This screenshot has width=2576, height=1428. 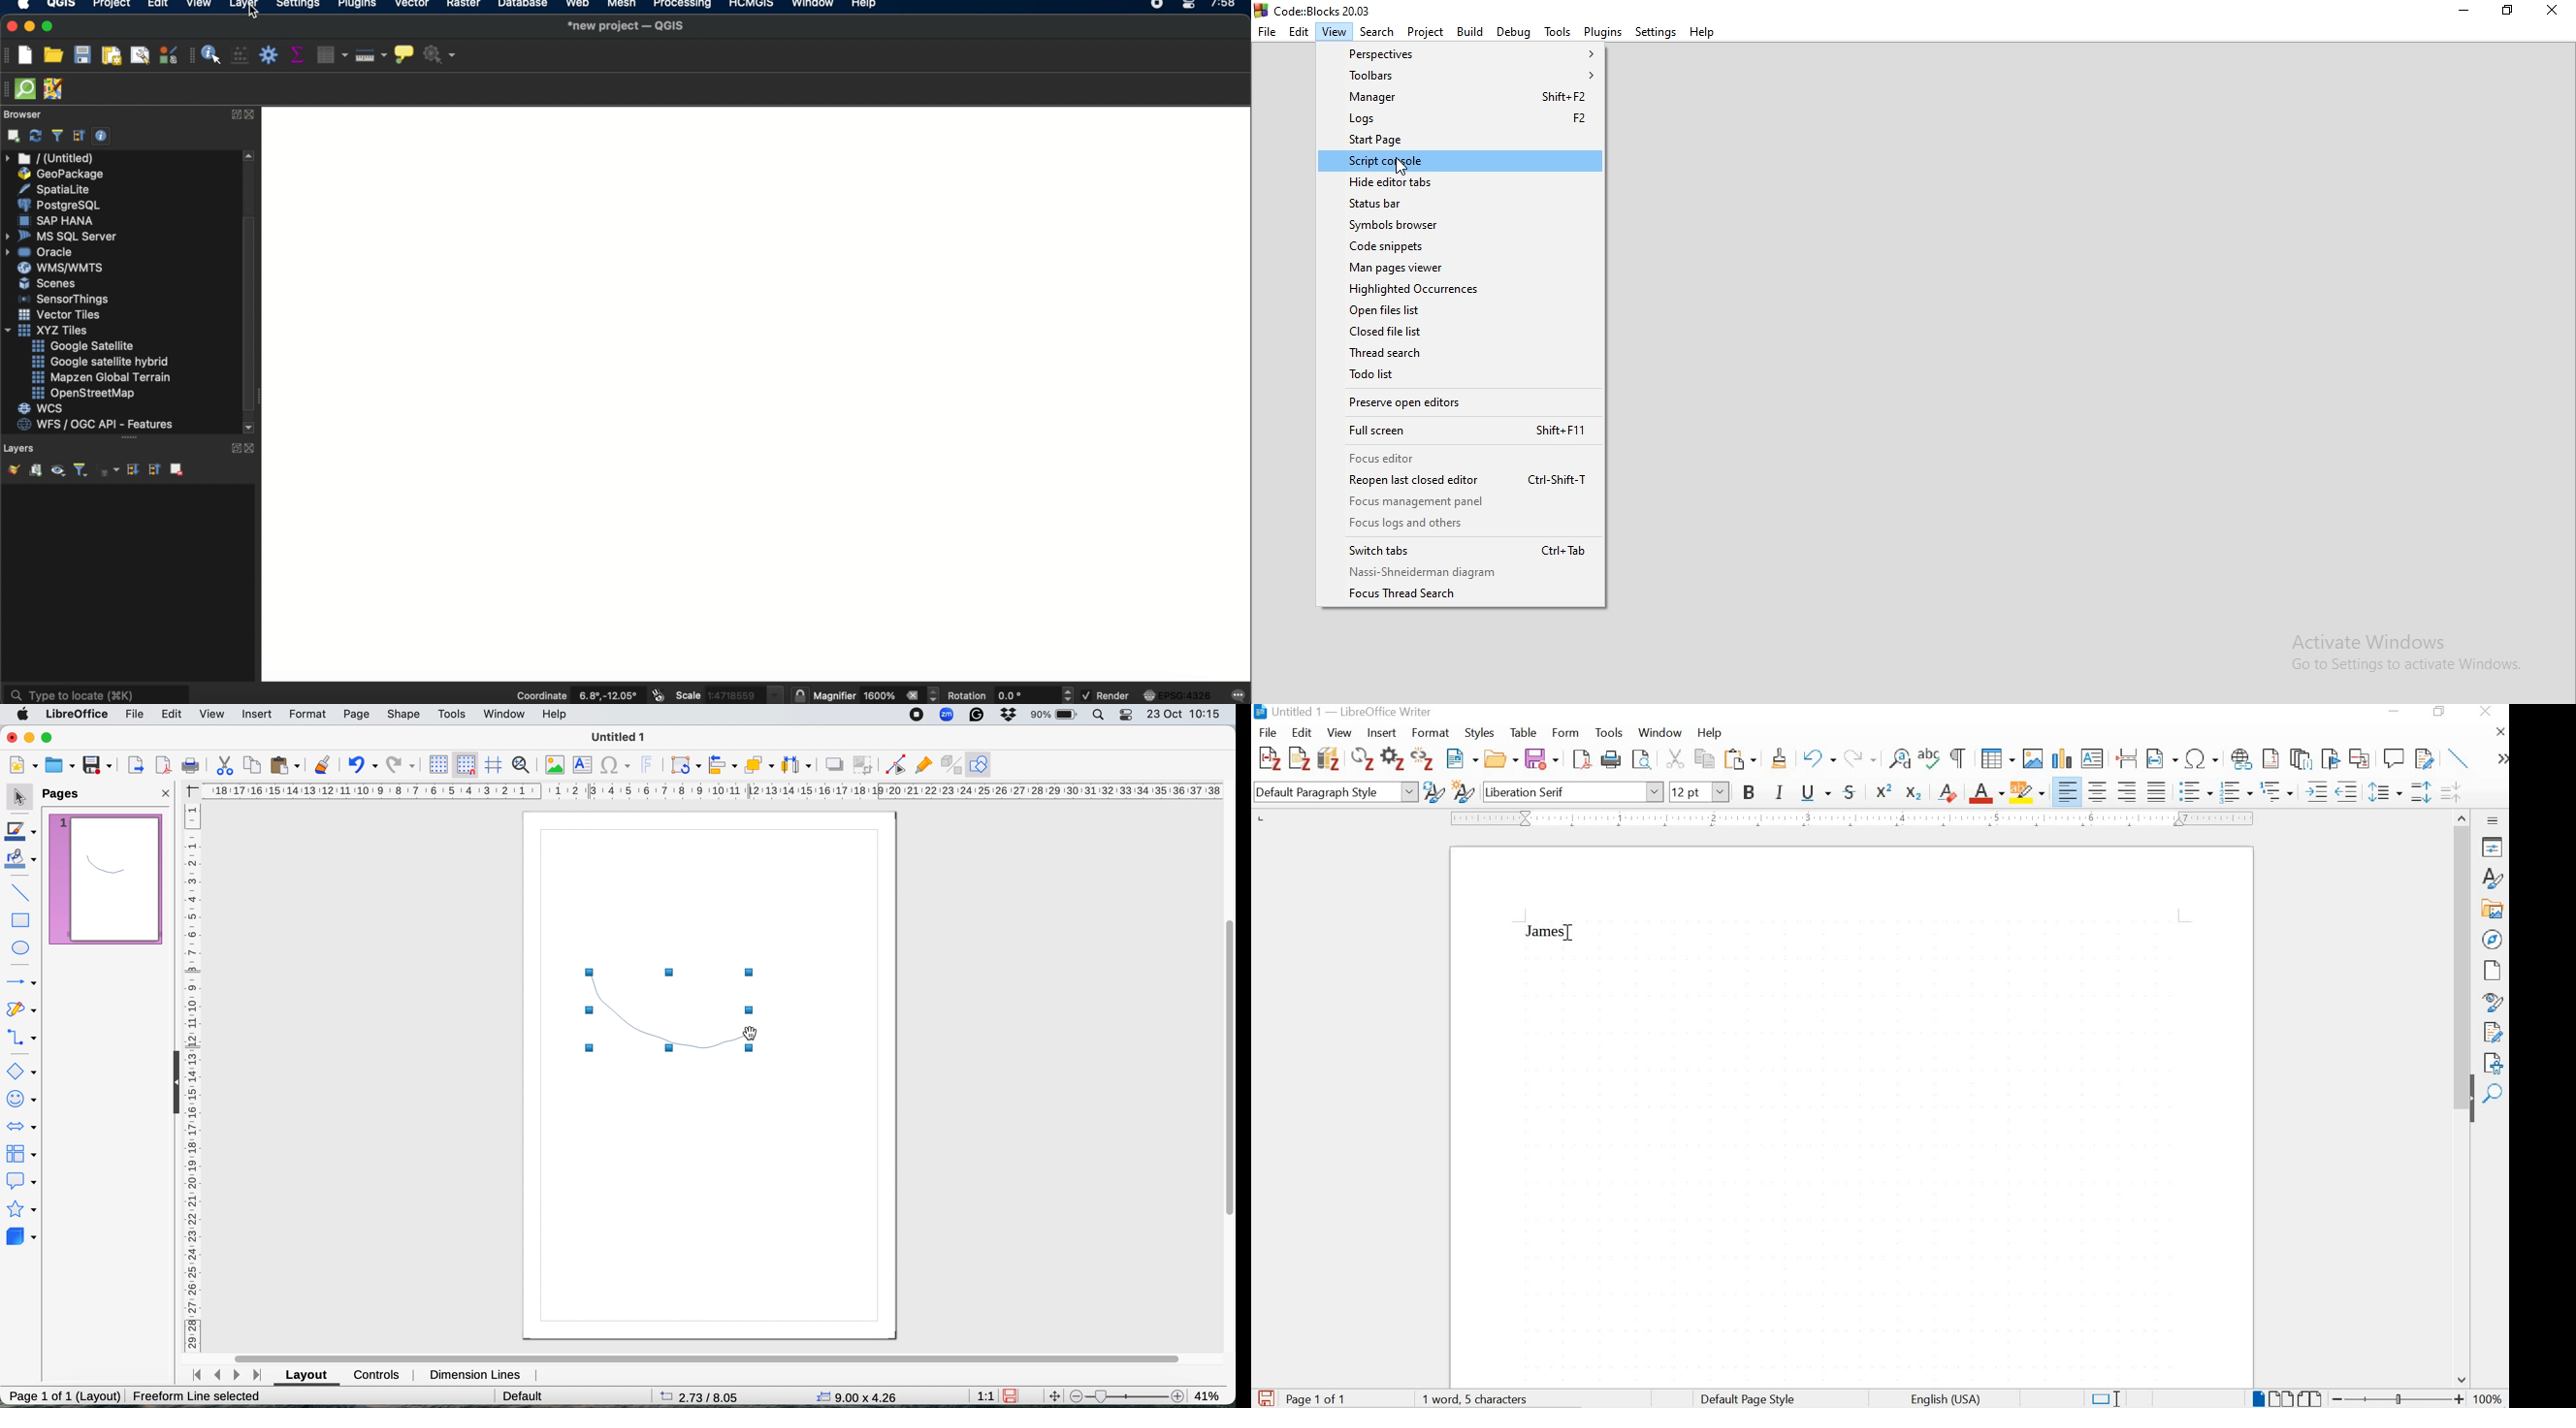 I want to click on outline format, so click(x=2278, y=792).